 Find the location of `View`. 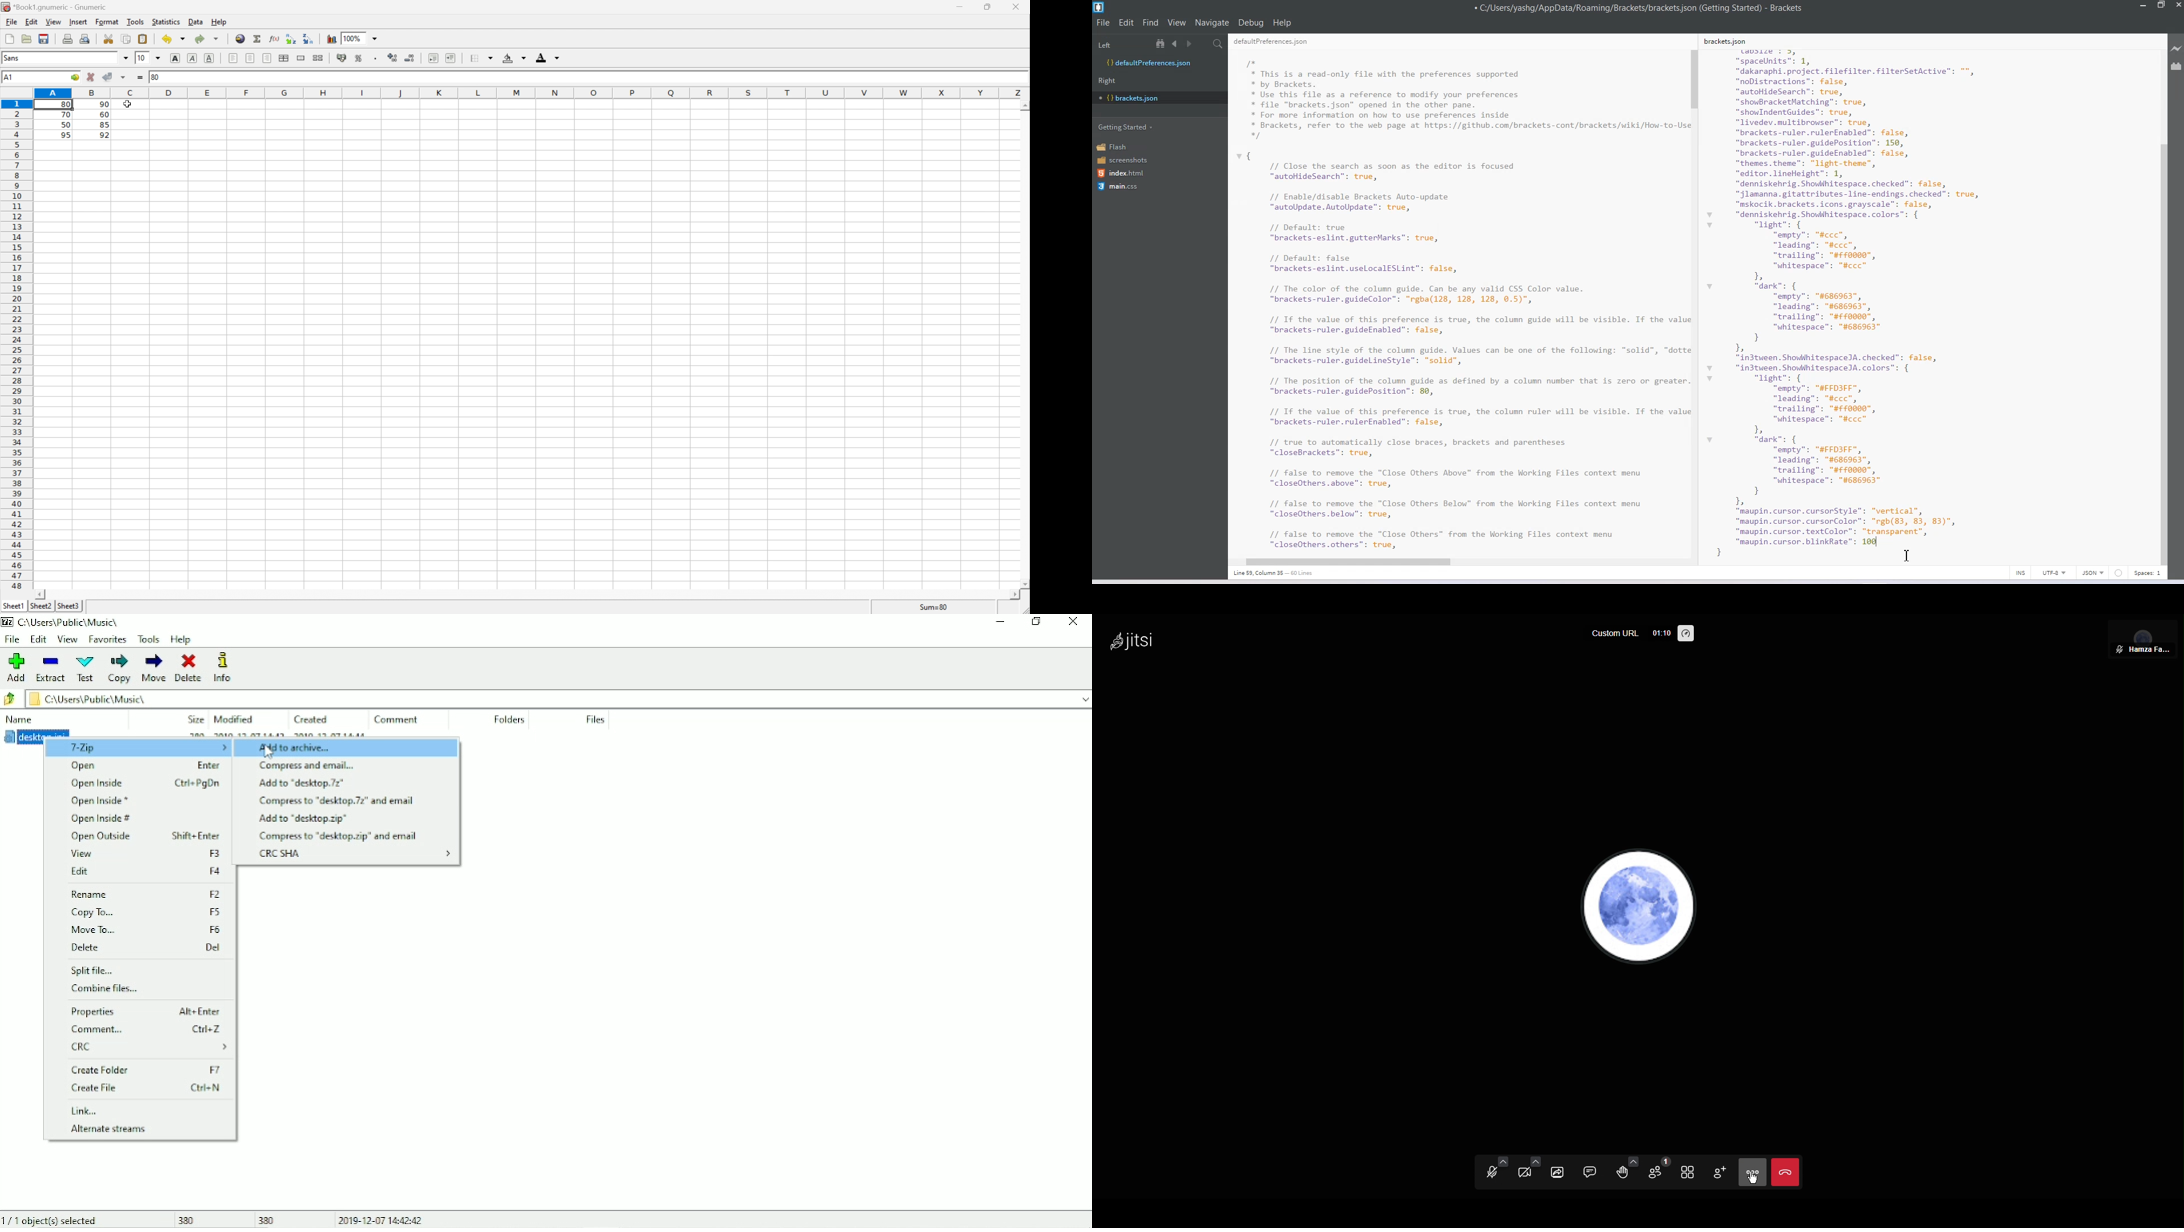

View is located at coordinates (1177, 22).